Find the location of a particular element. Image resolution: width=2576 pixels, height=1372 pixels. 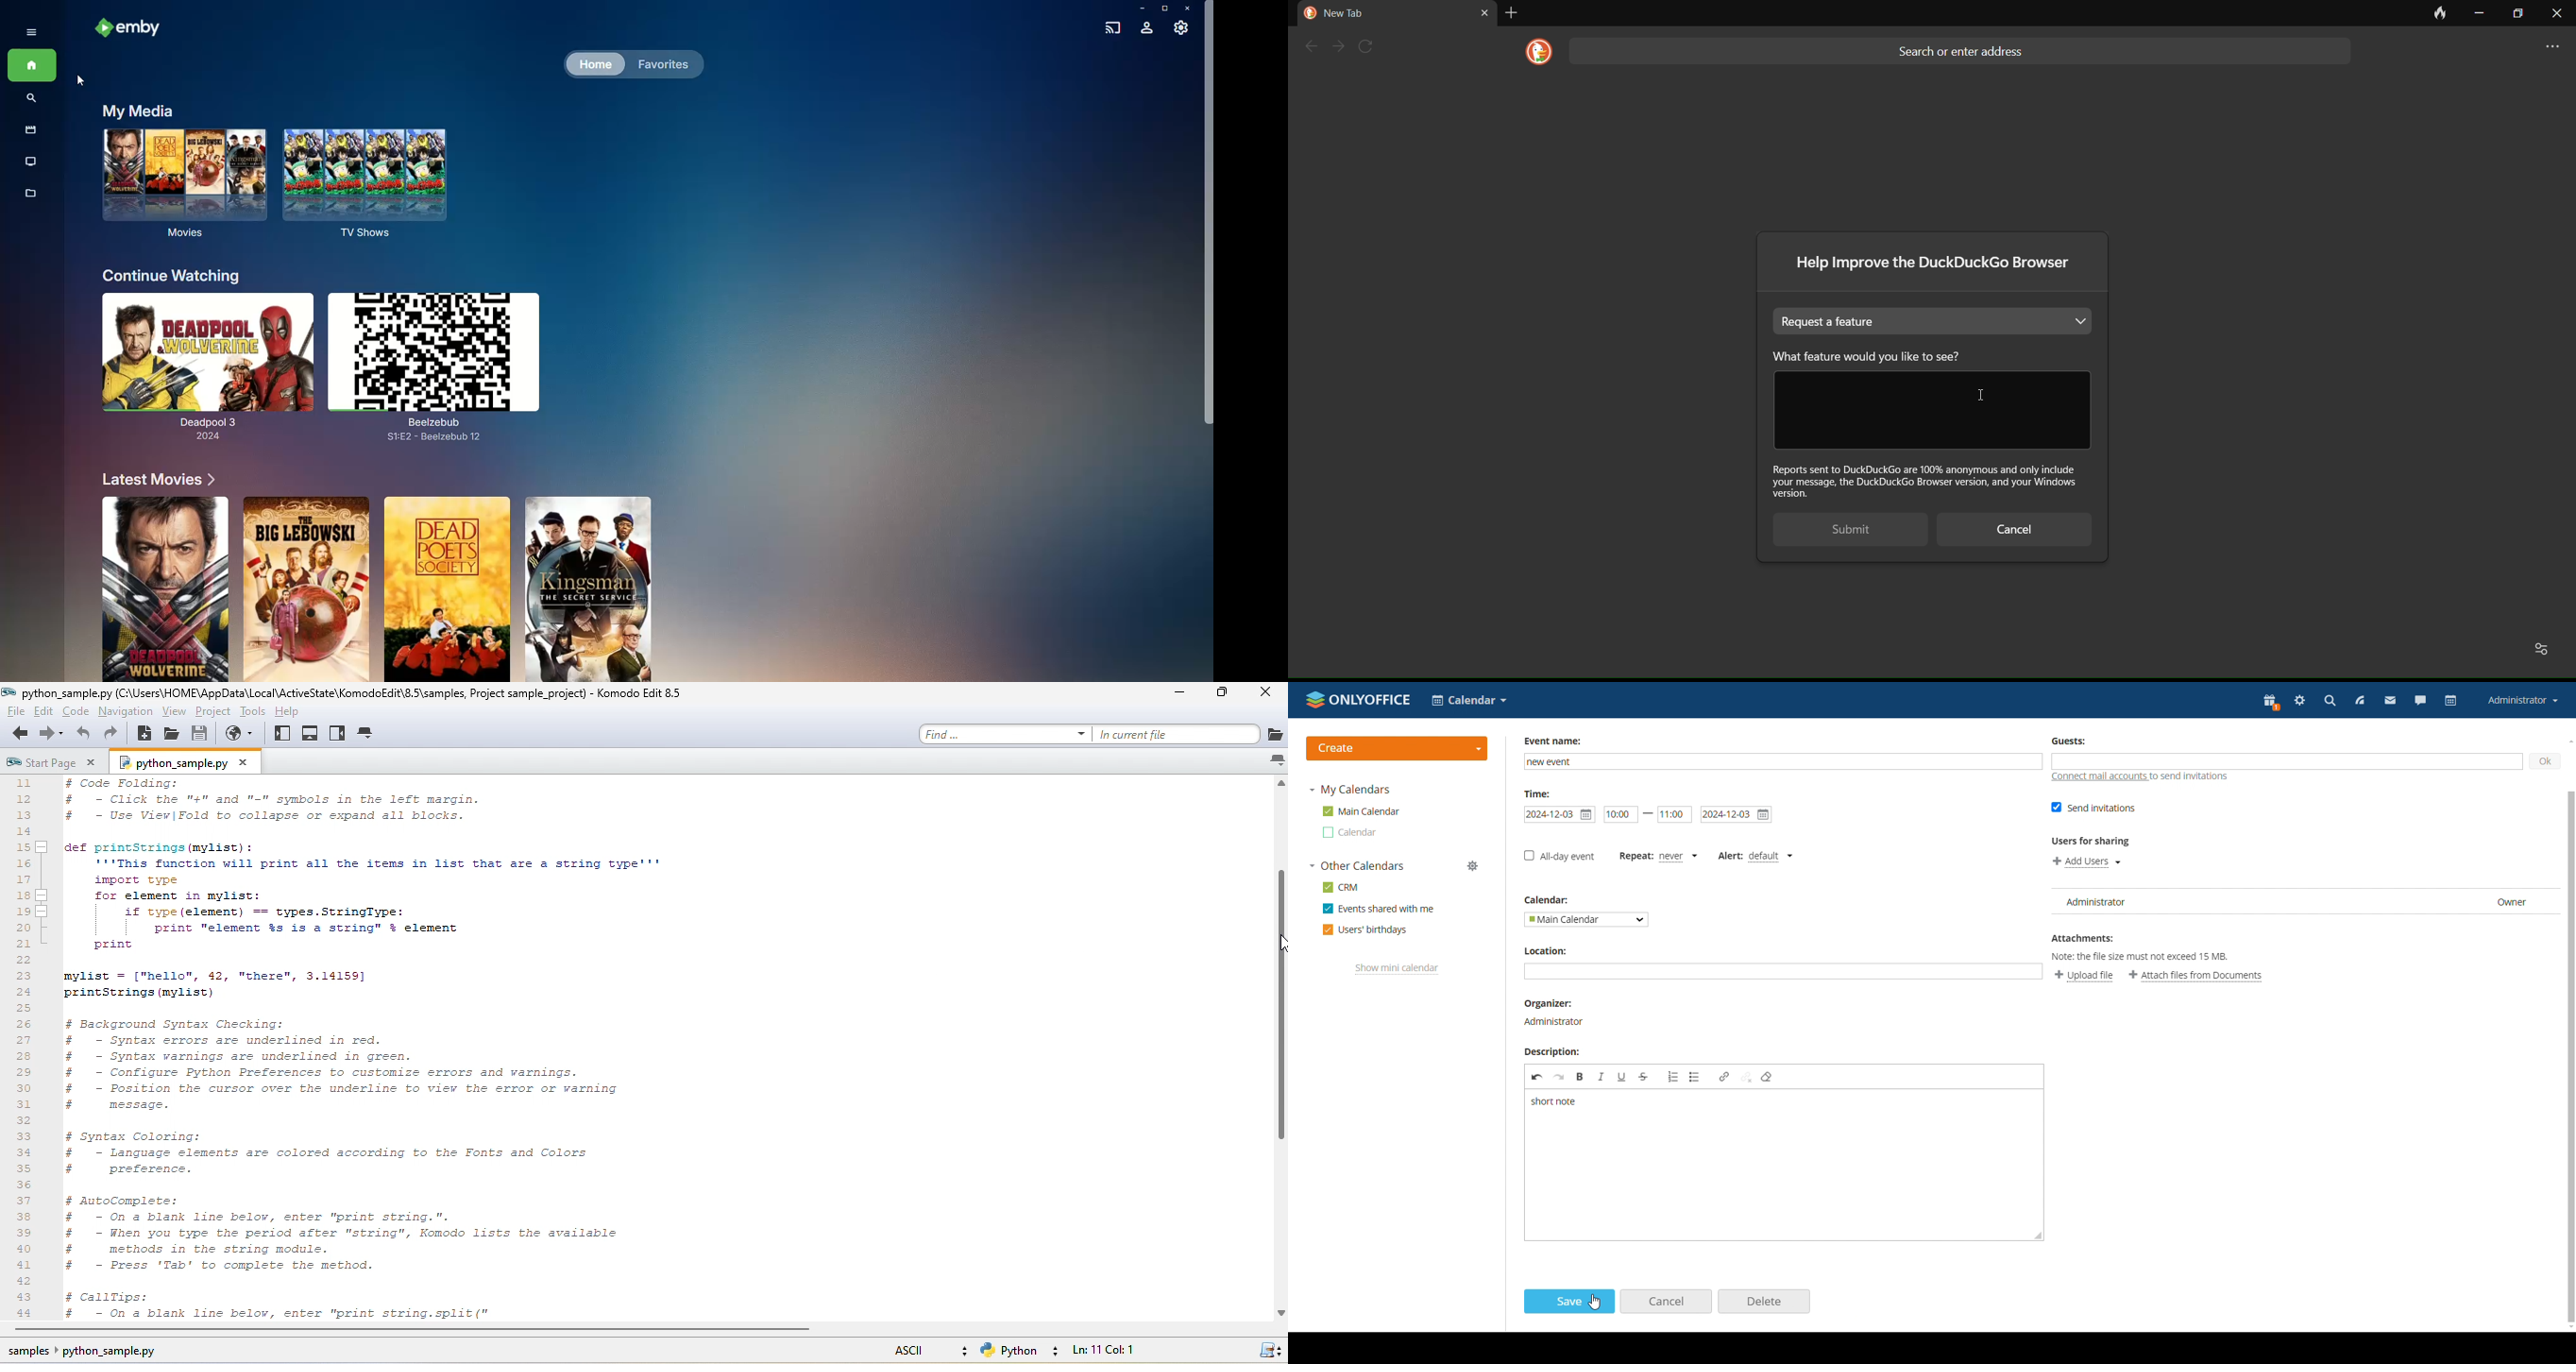

Movies is located at coordinates (181, 189).